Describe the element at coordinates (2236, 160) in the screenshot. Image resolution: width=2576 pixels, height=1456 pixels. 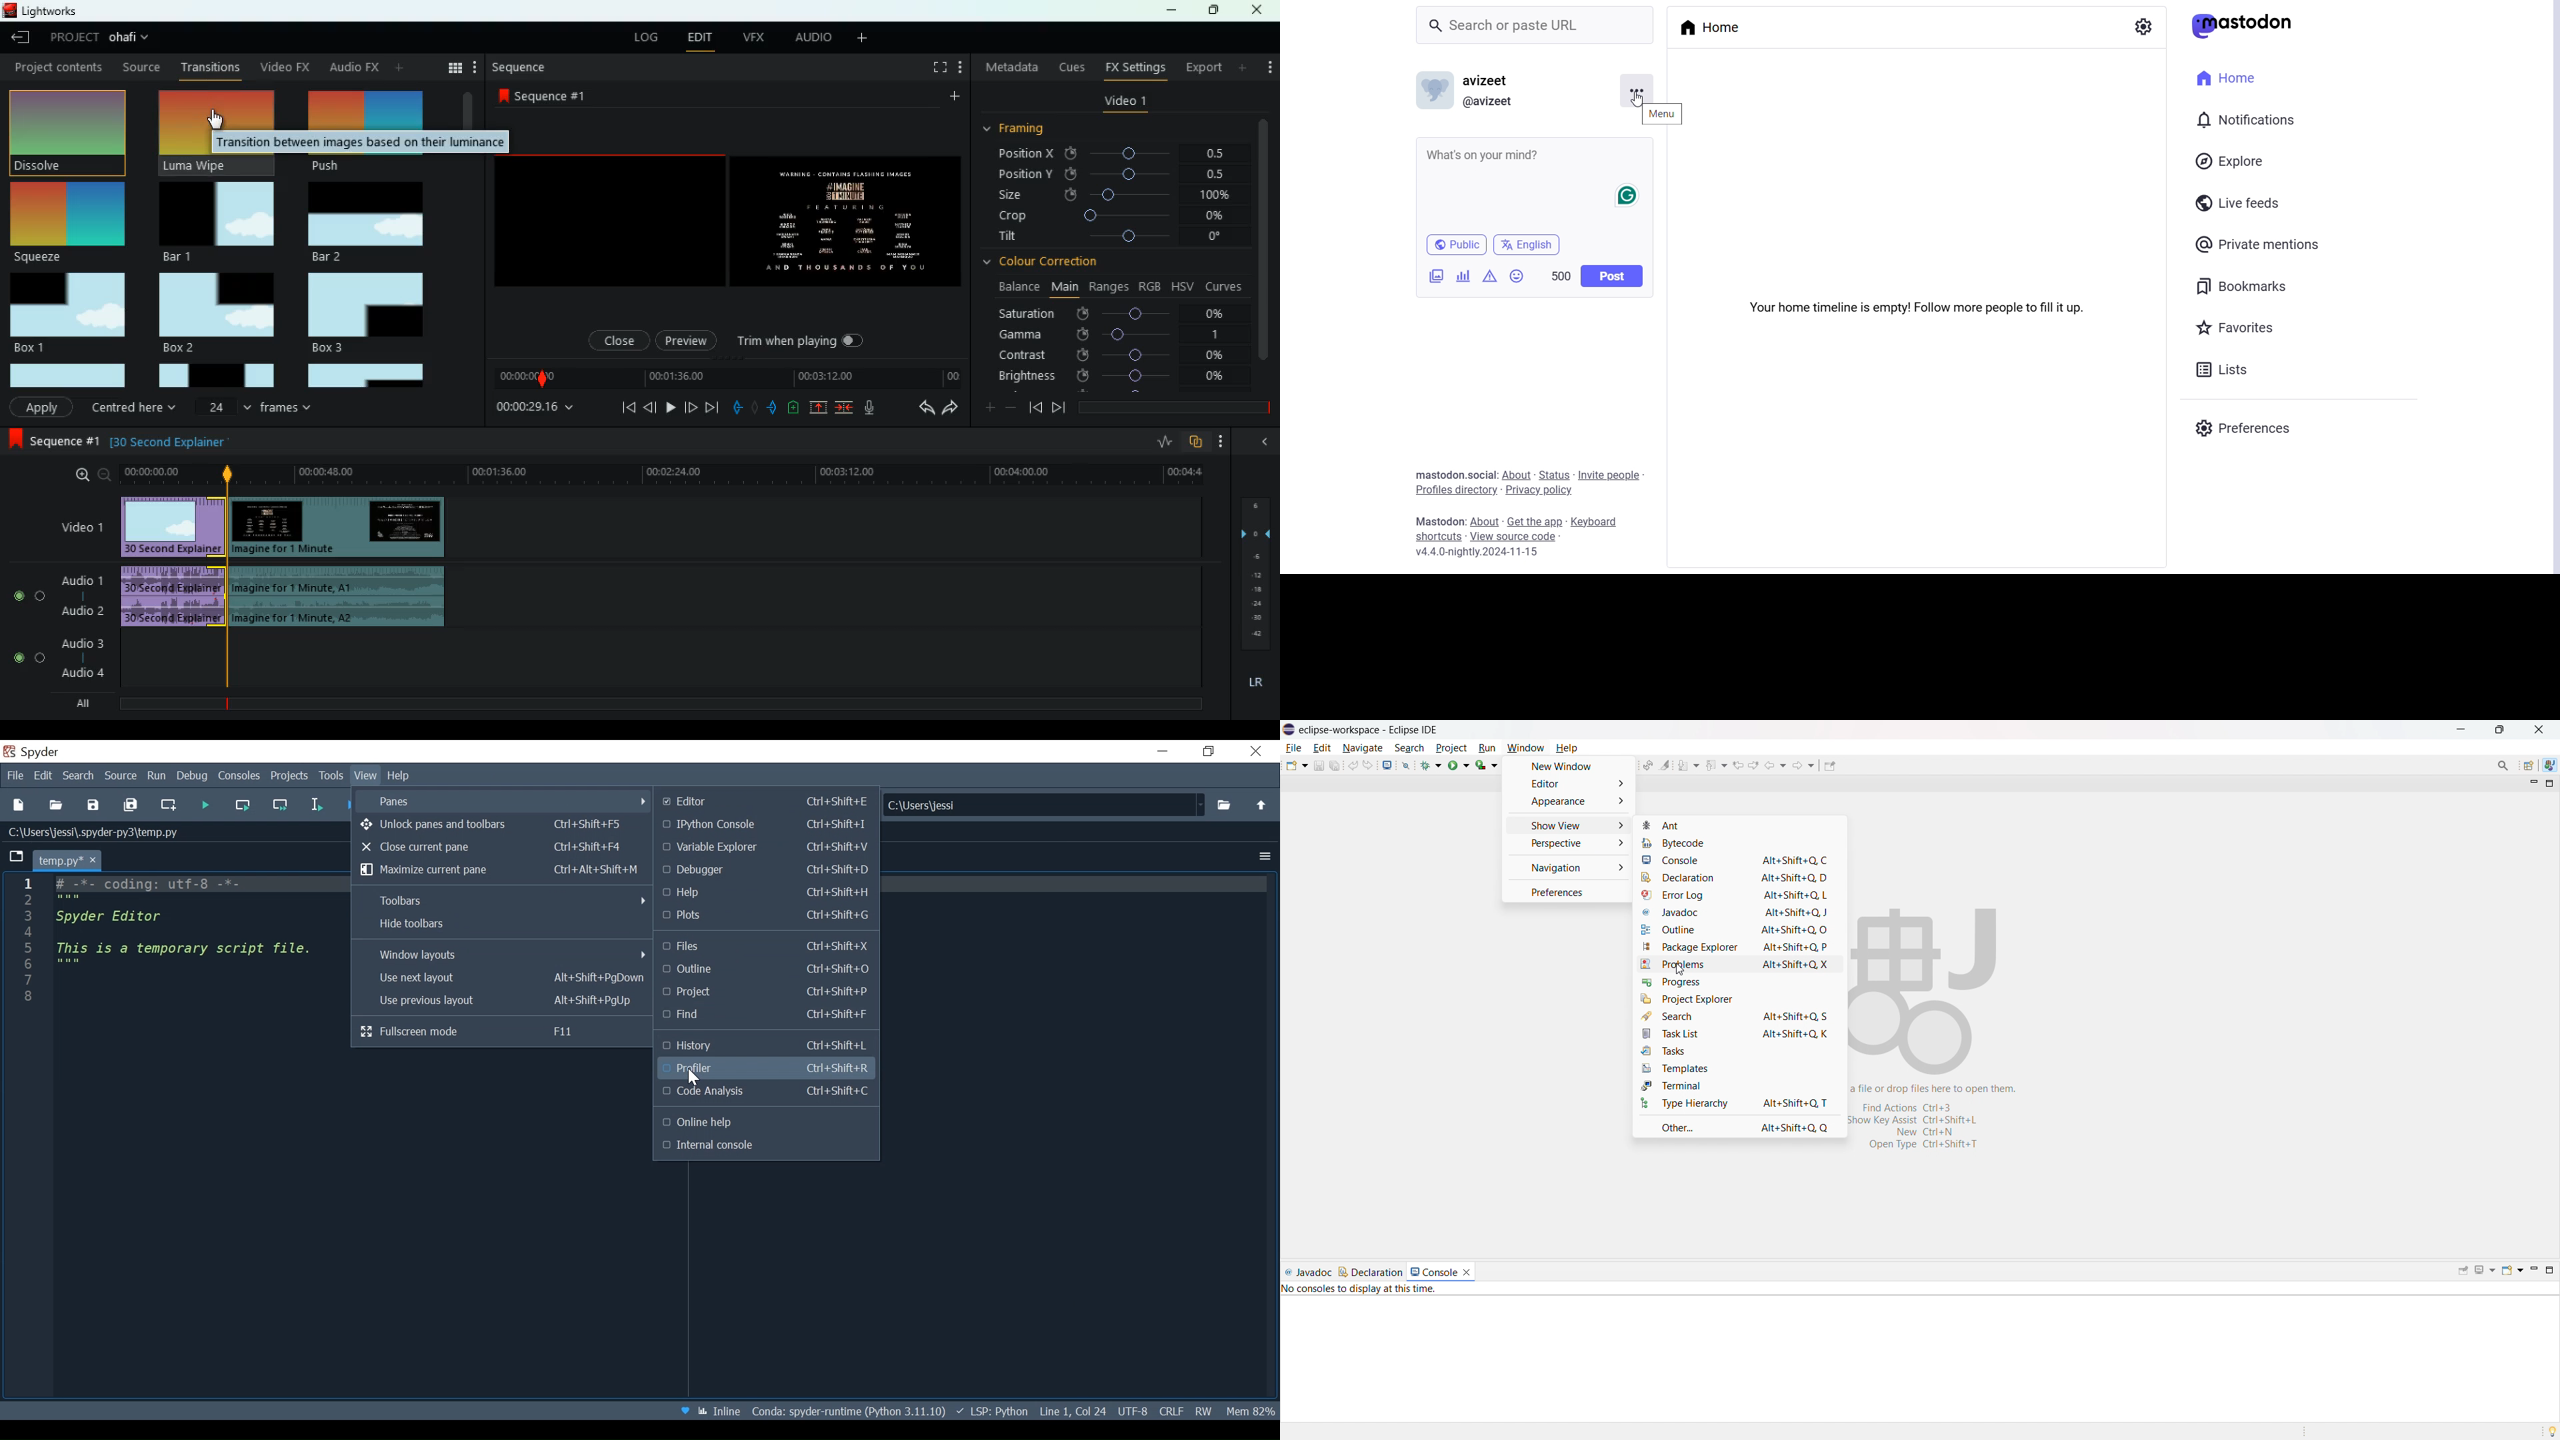
I see `Explore` at that location.